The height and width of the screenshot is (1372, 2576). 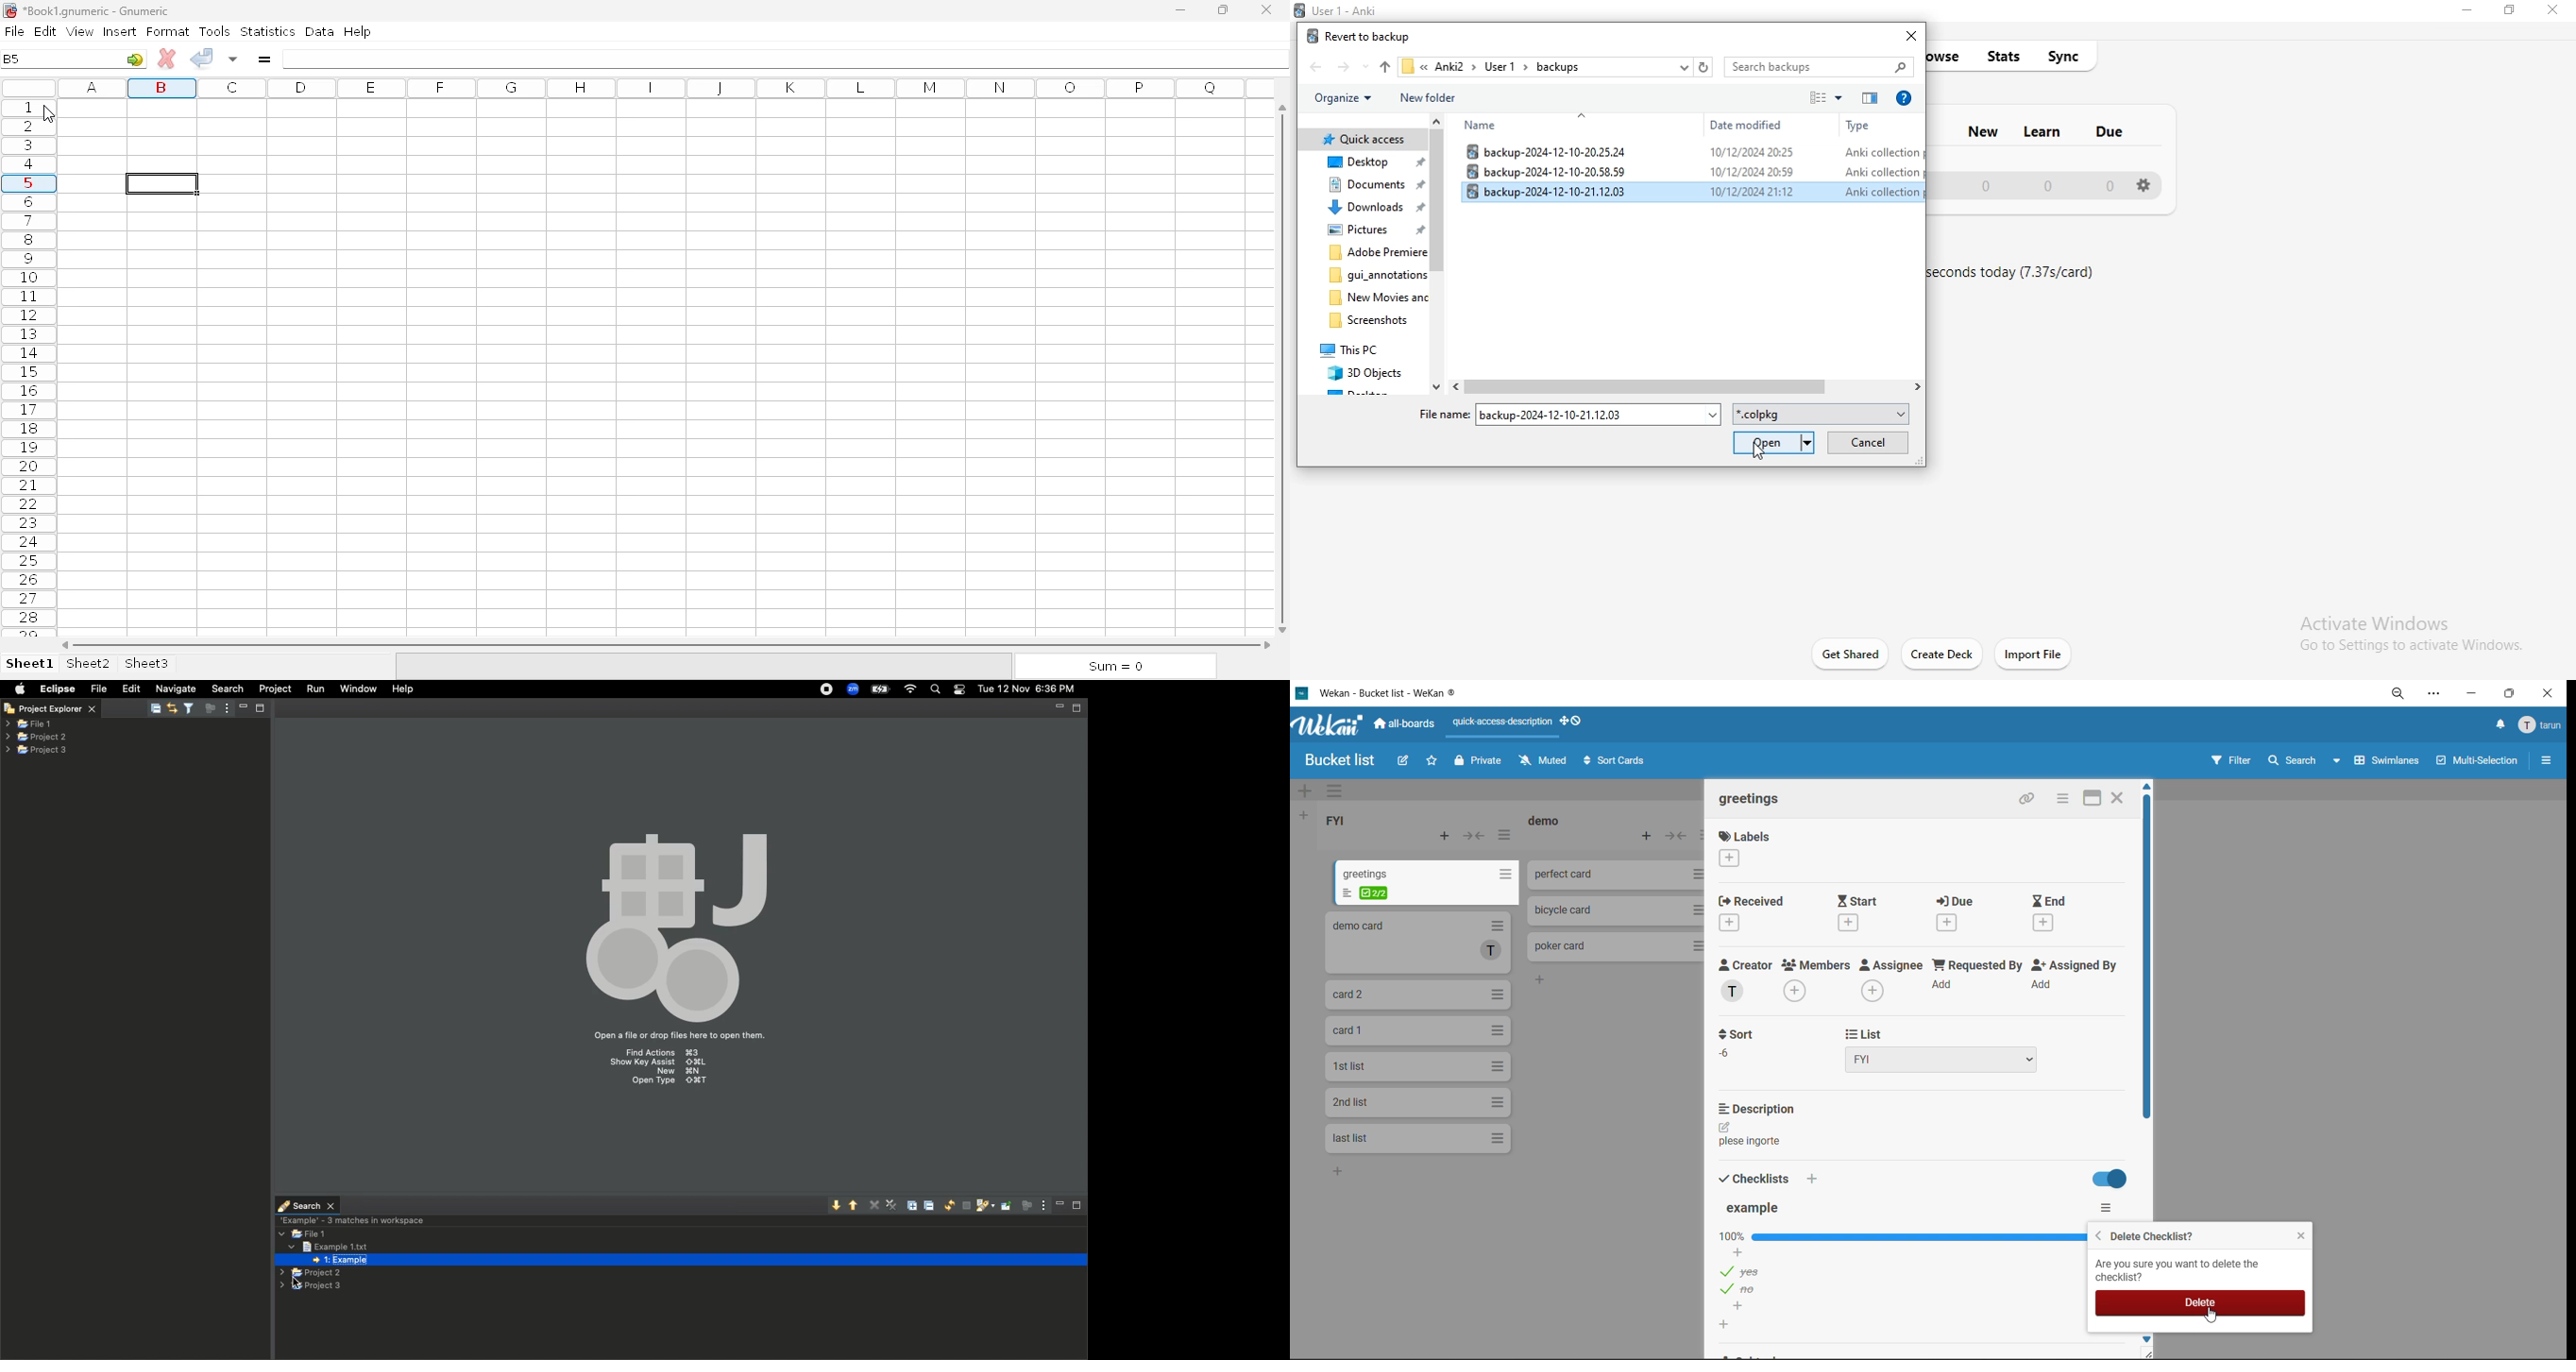 What do you see at coordinates (1348, 99) in the screenshot?
I see `organise` at bounding box center [1348, 99].